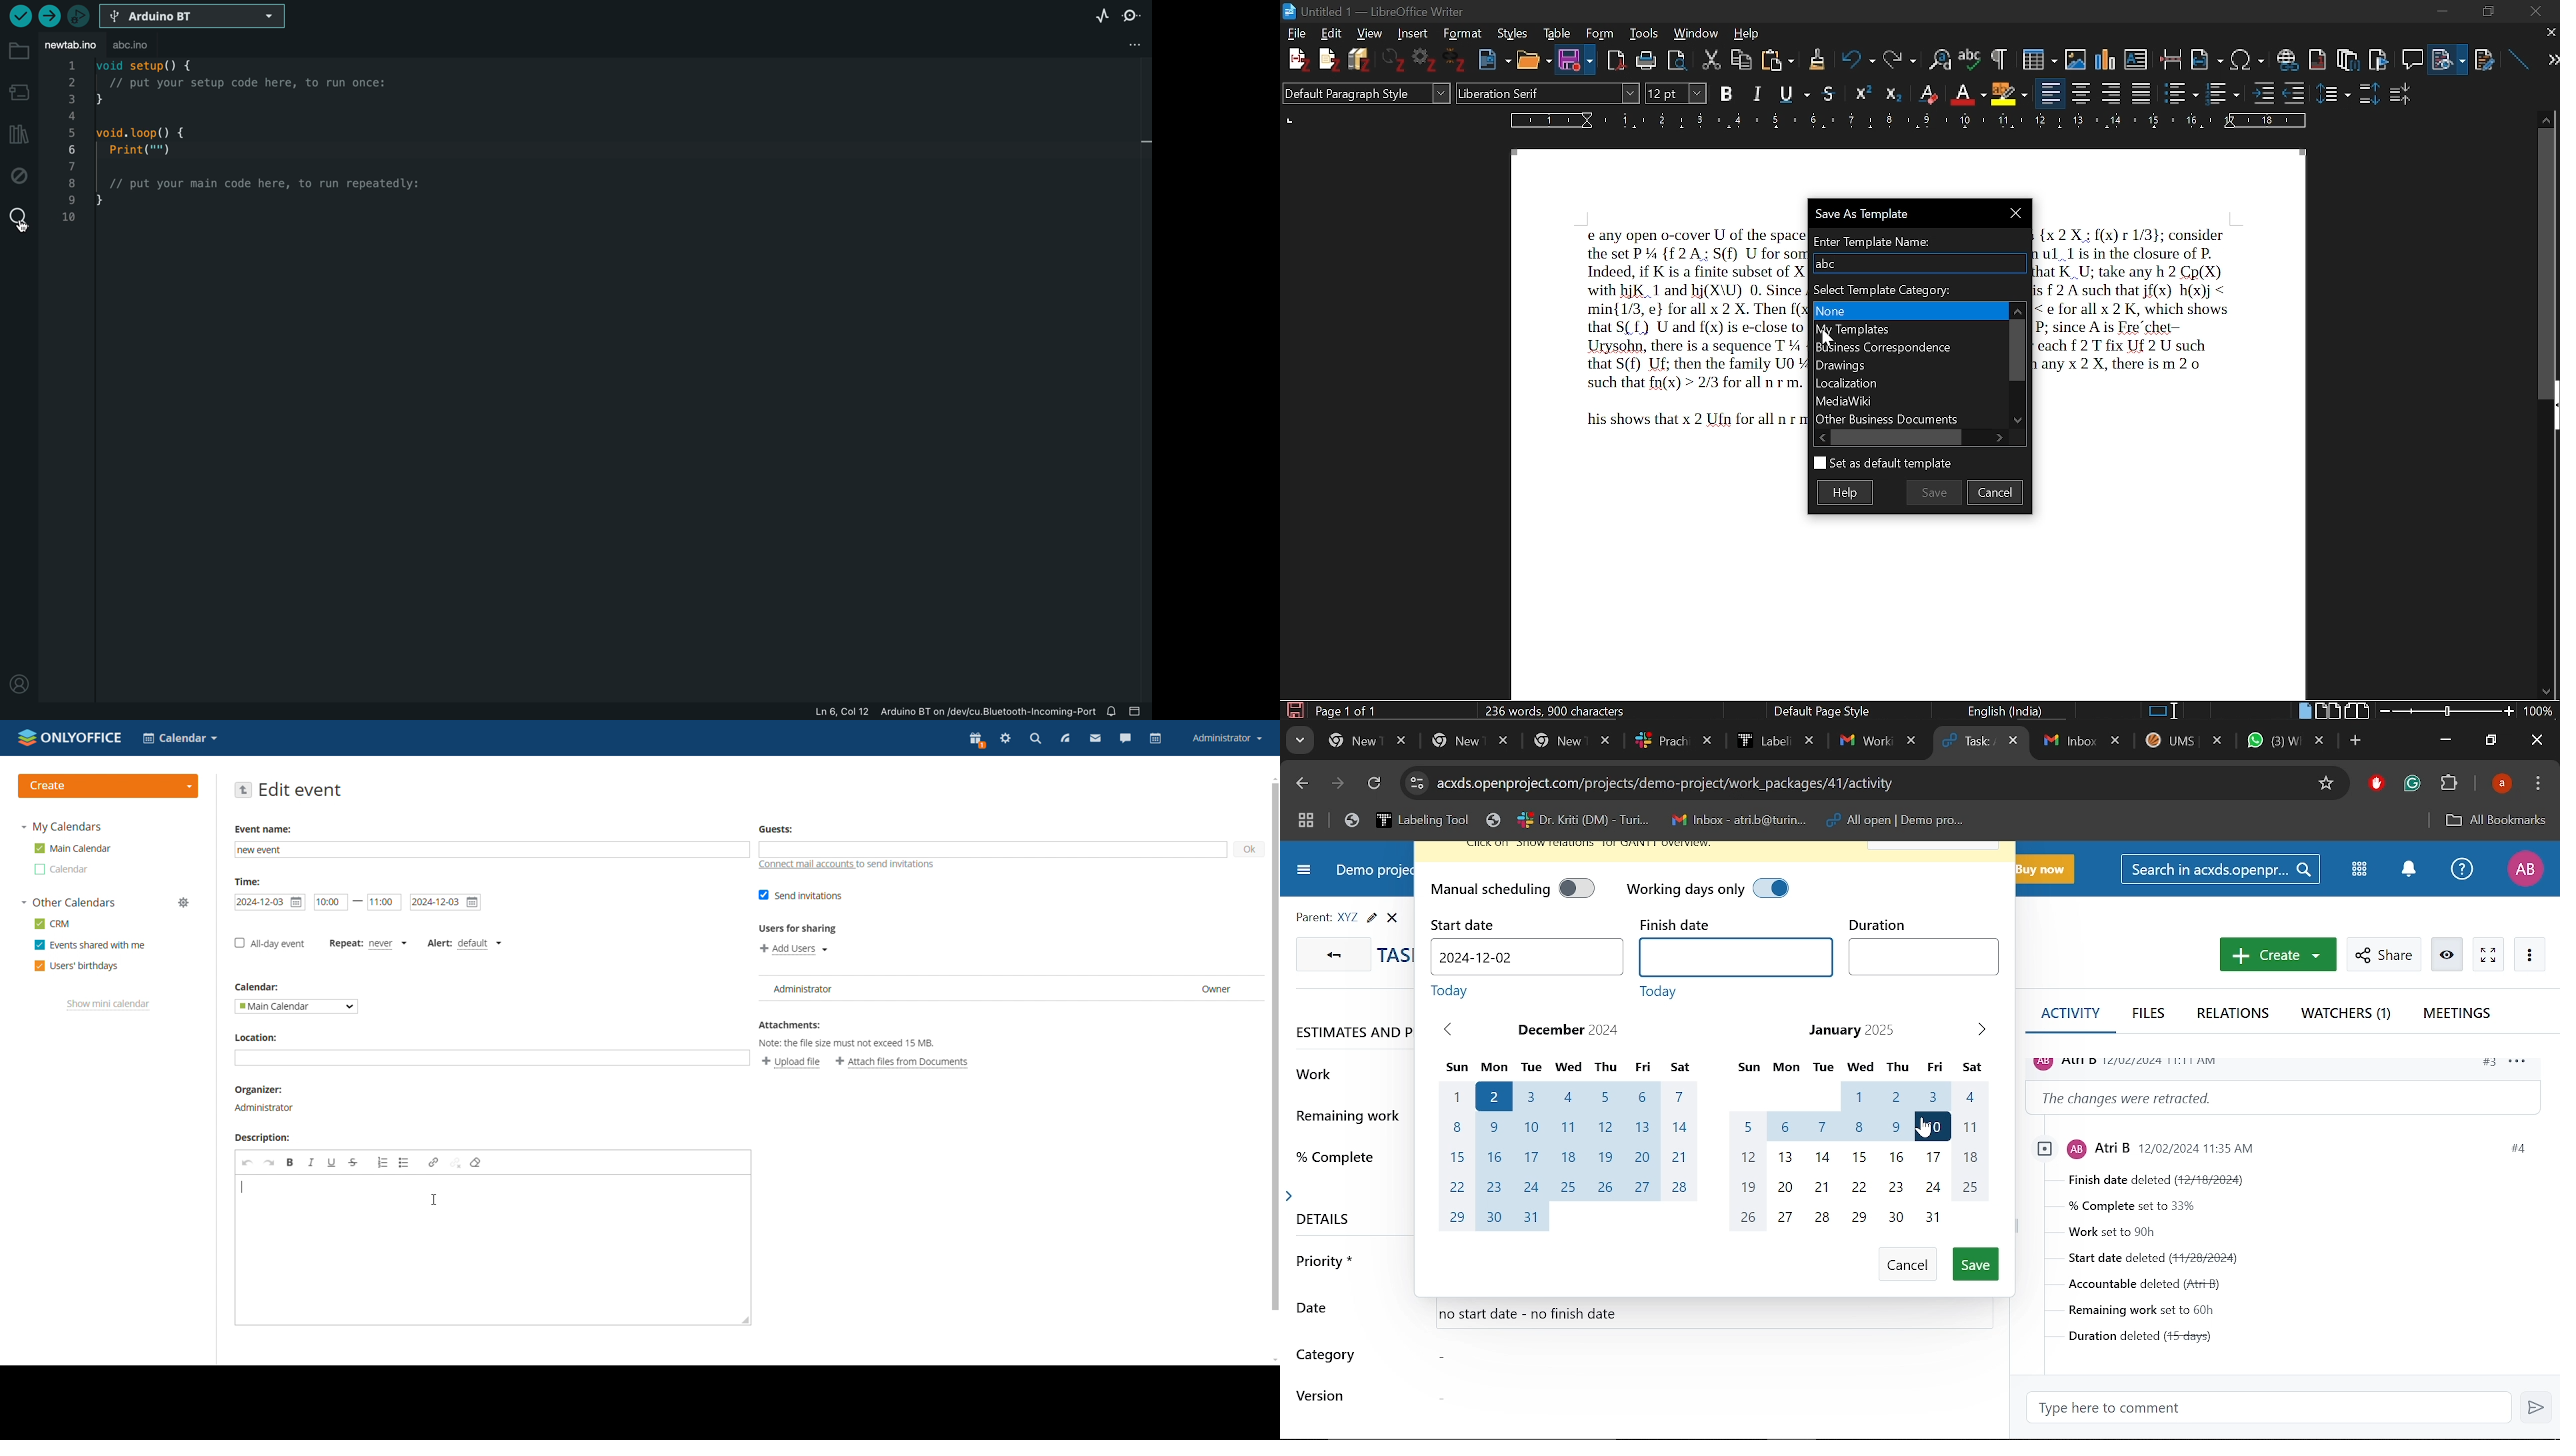  I want to click on Categories, so click(1908, 364).